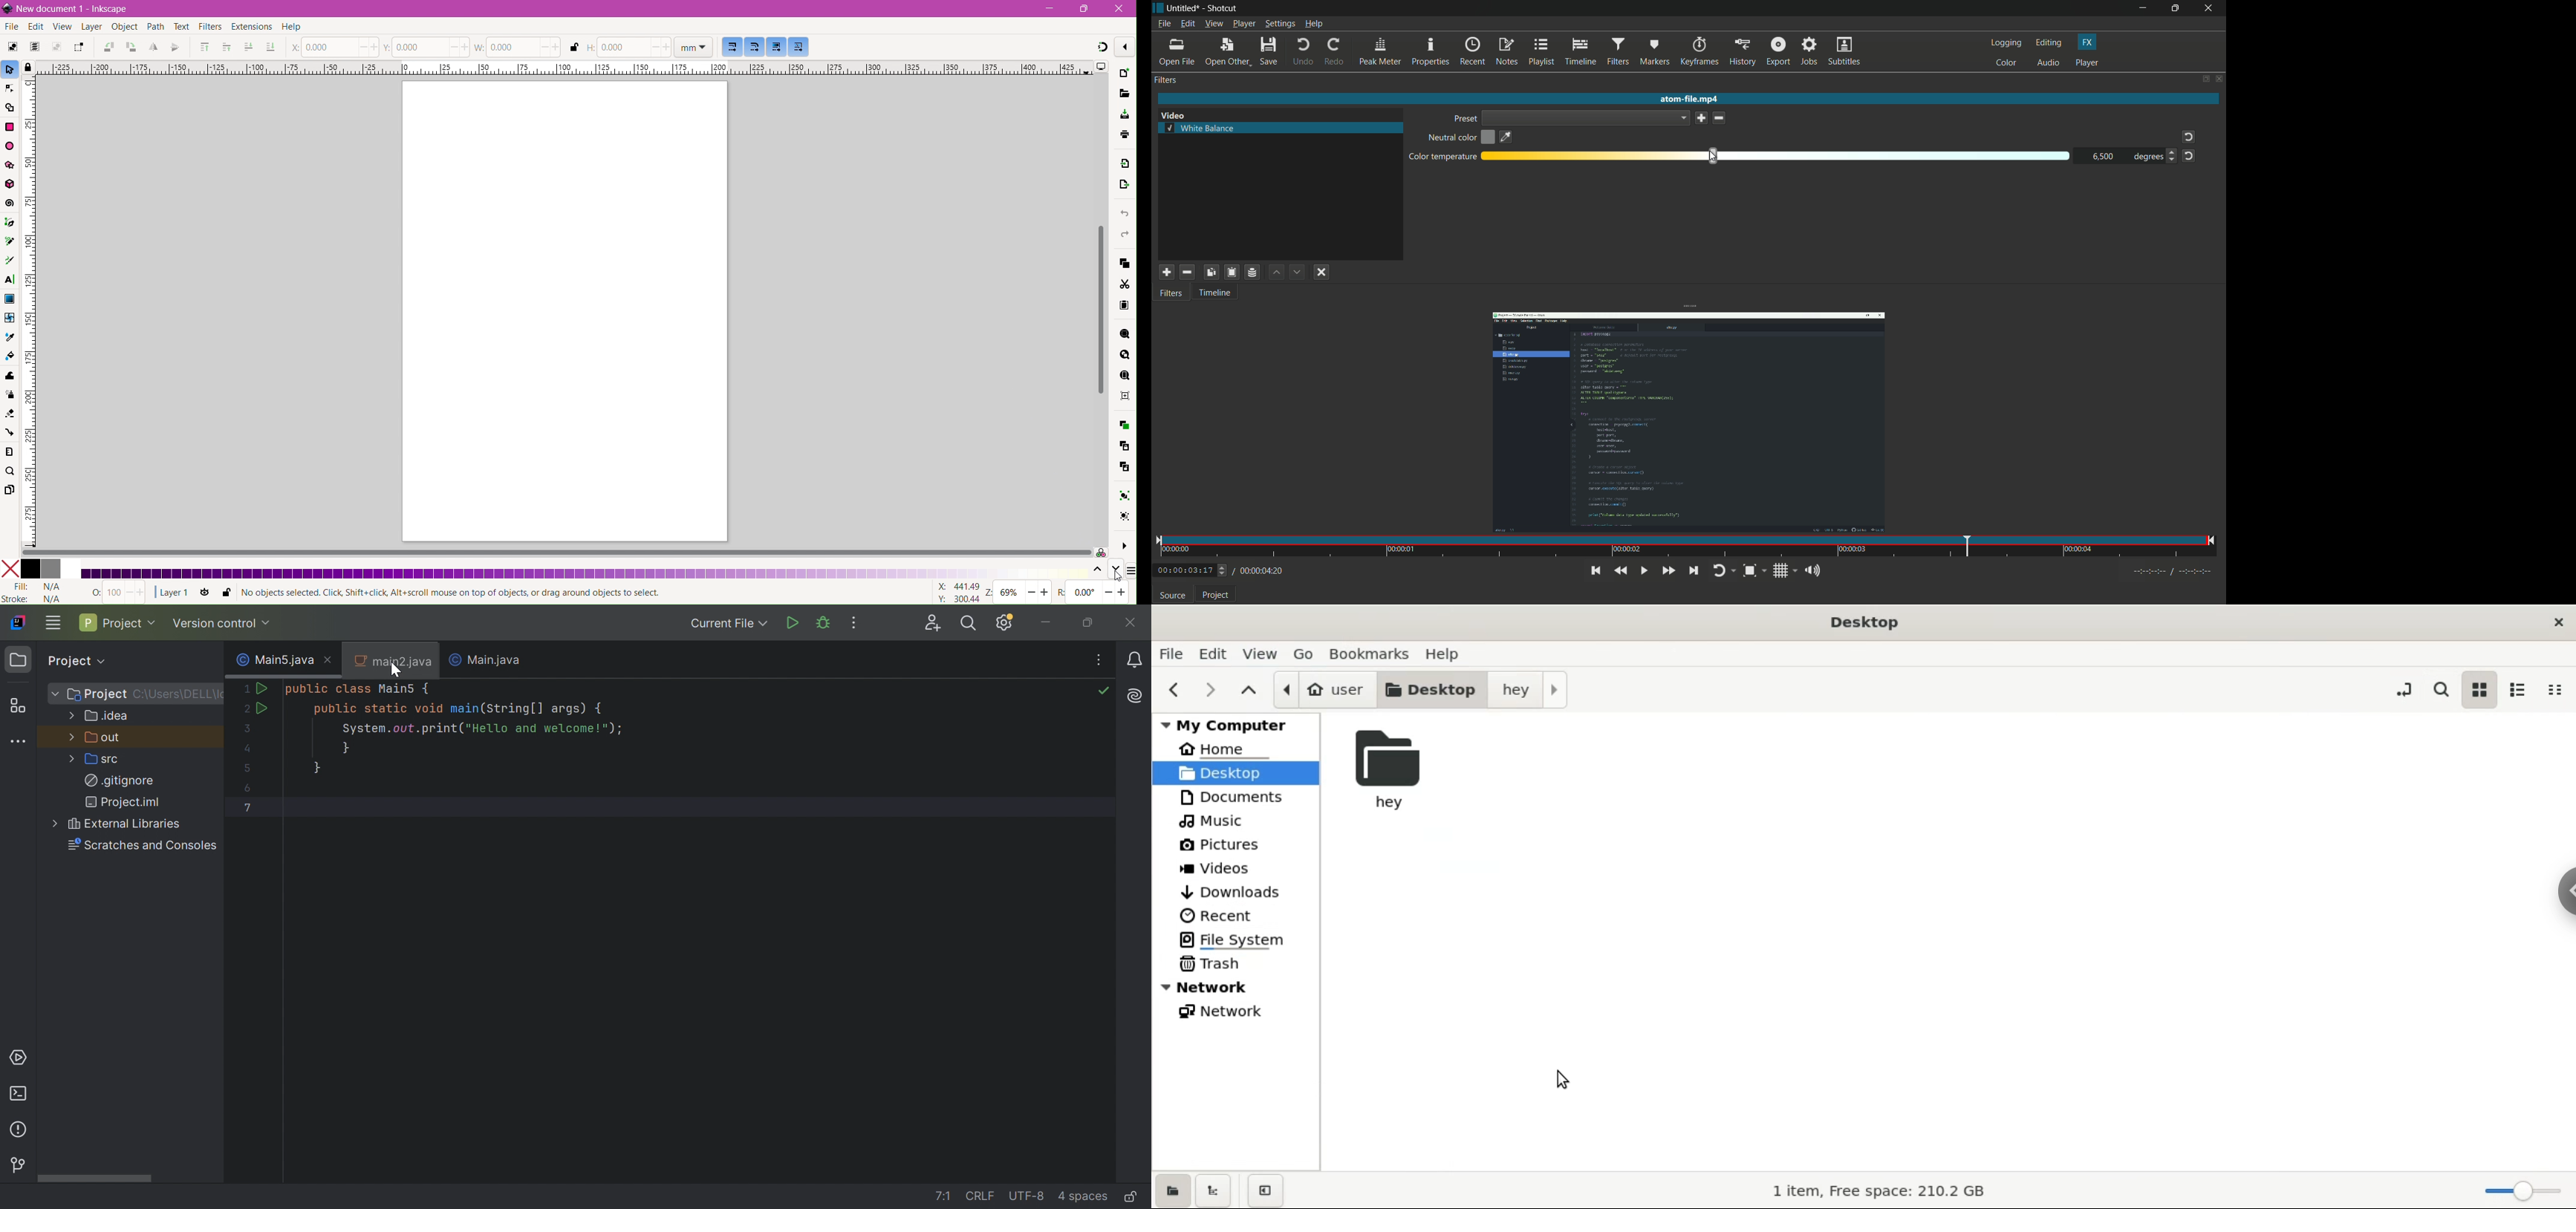 This screenshot has width=2576, height=1232. I want to click on Path, so click(154, 28).